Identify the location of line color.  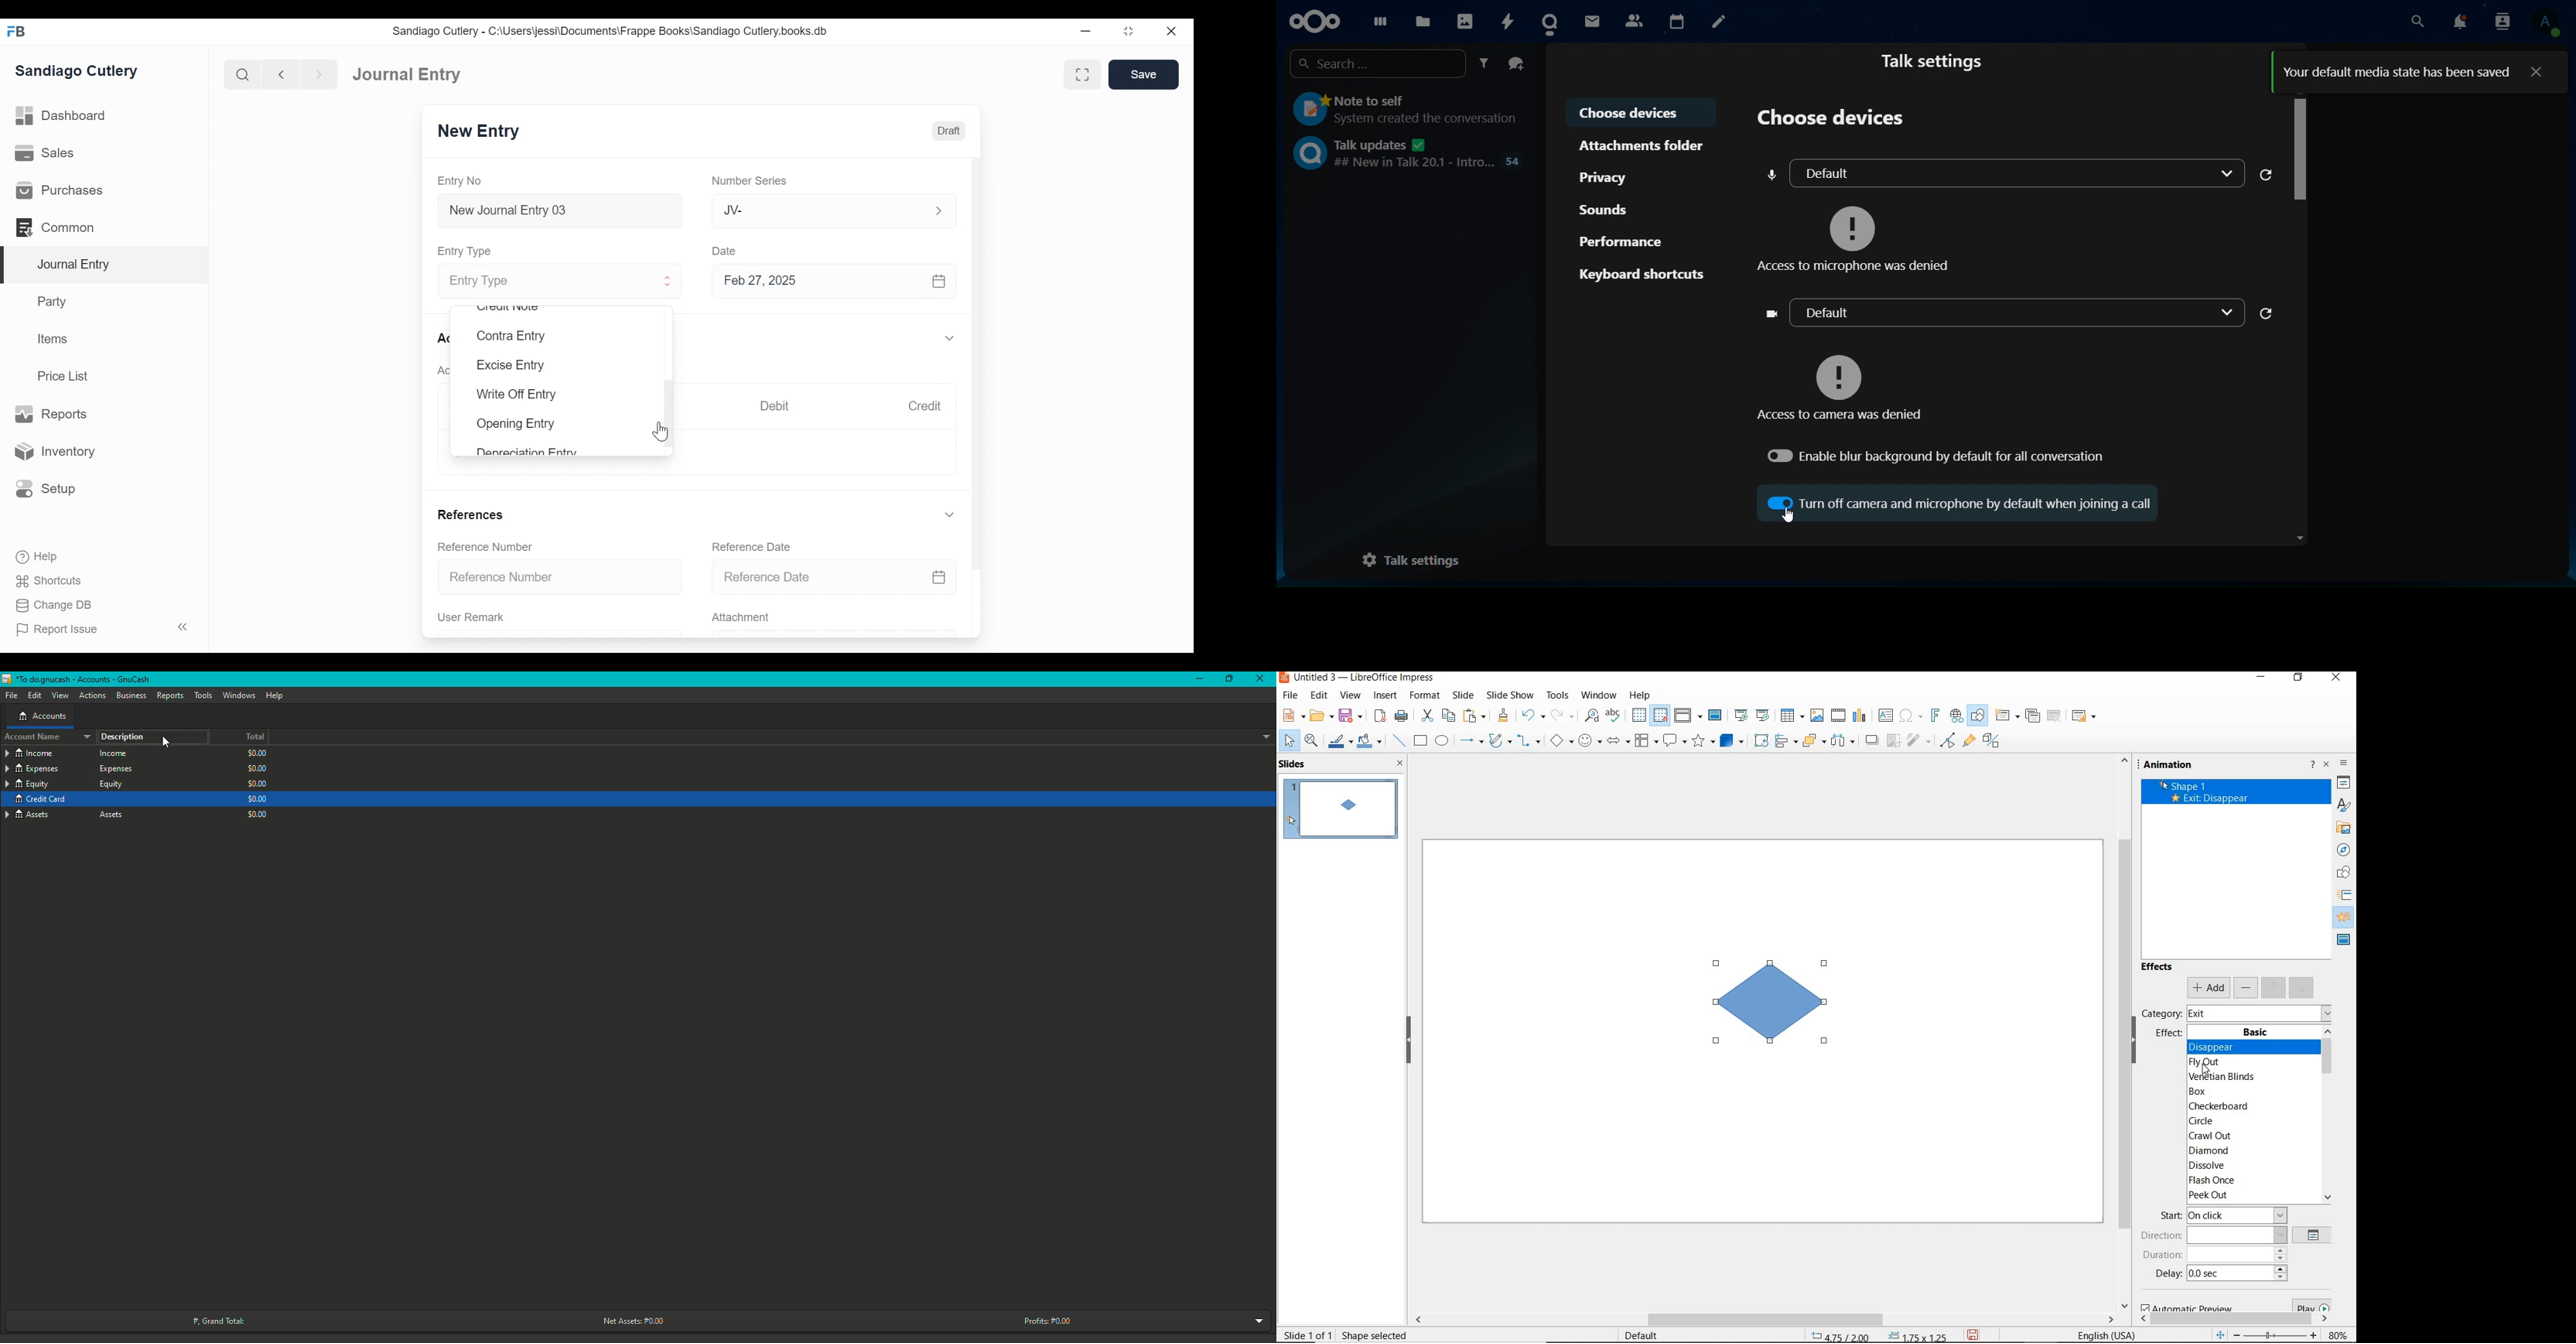
(1339, 743).